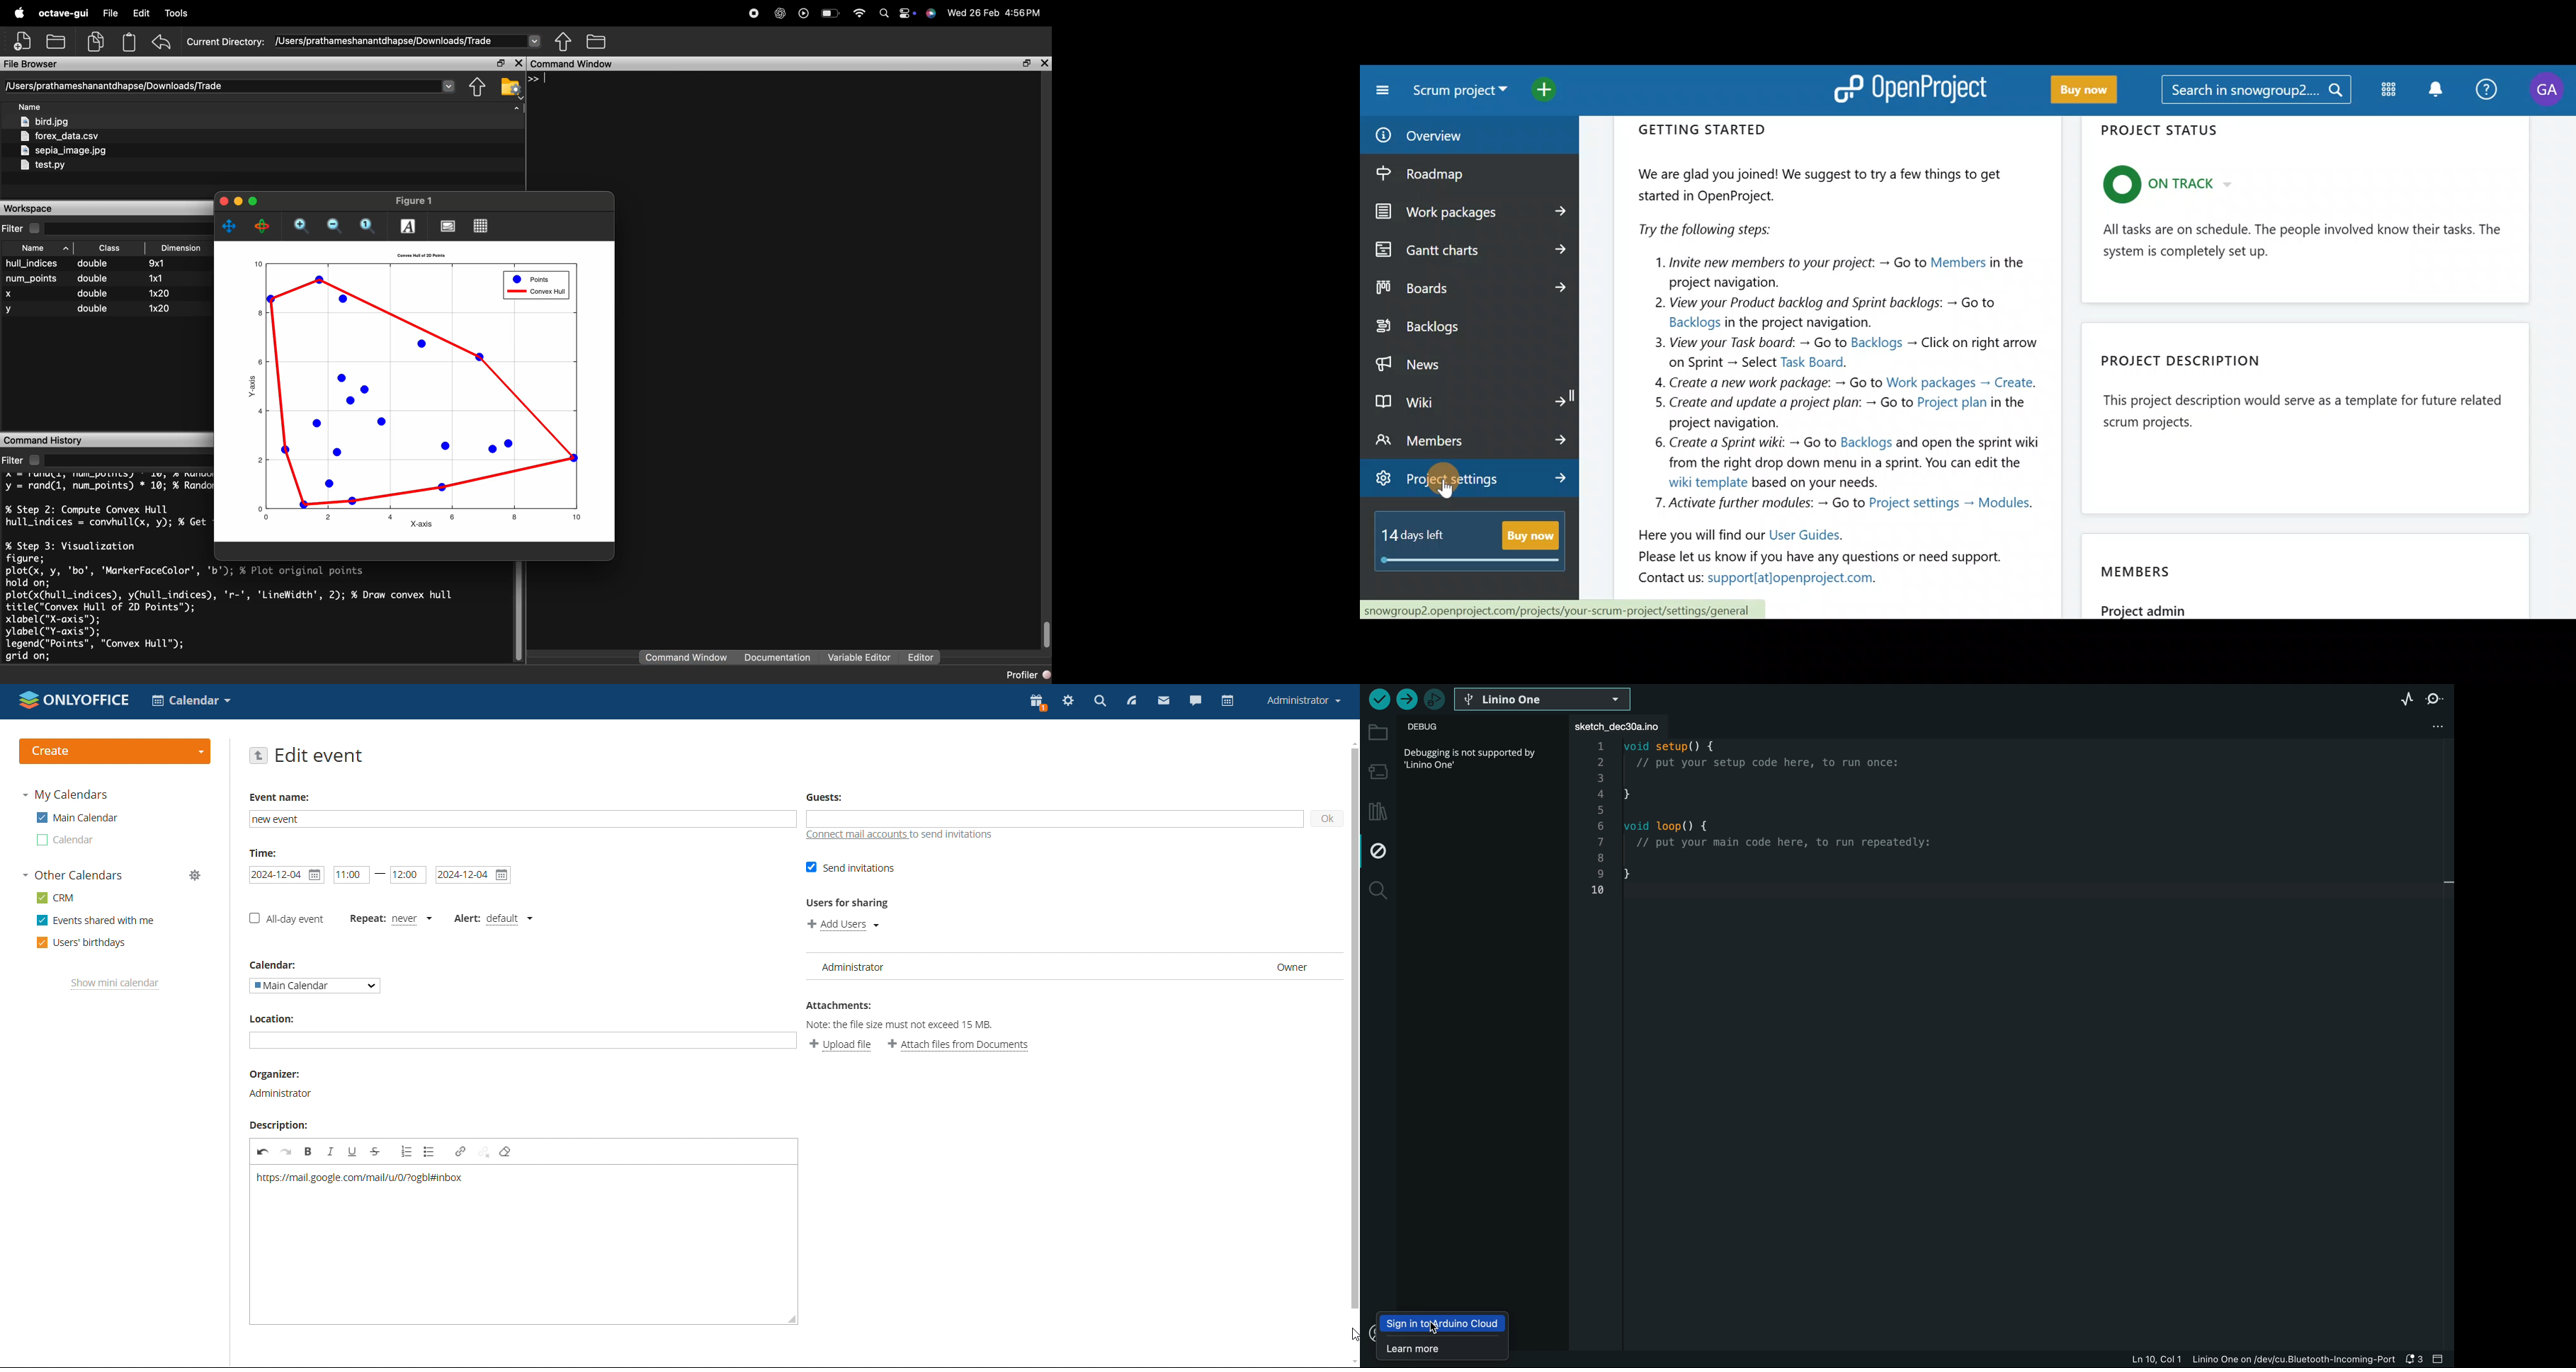 This screenshot has height=1372, width=2576. Describe the element at coordinates (286, 1152) in the screenshot. I see `redo` at that location.